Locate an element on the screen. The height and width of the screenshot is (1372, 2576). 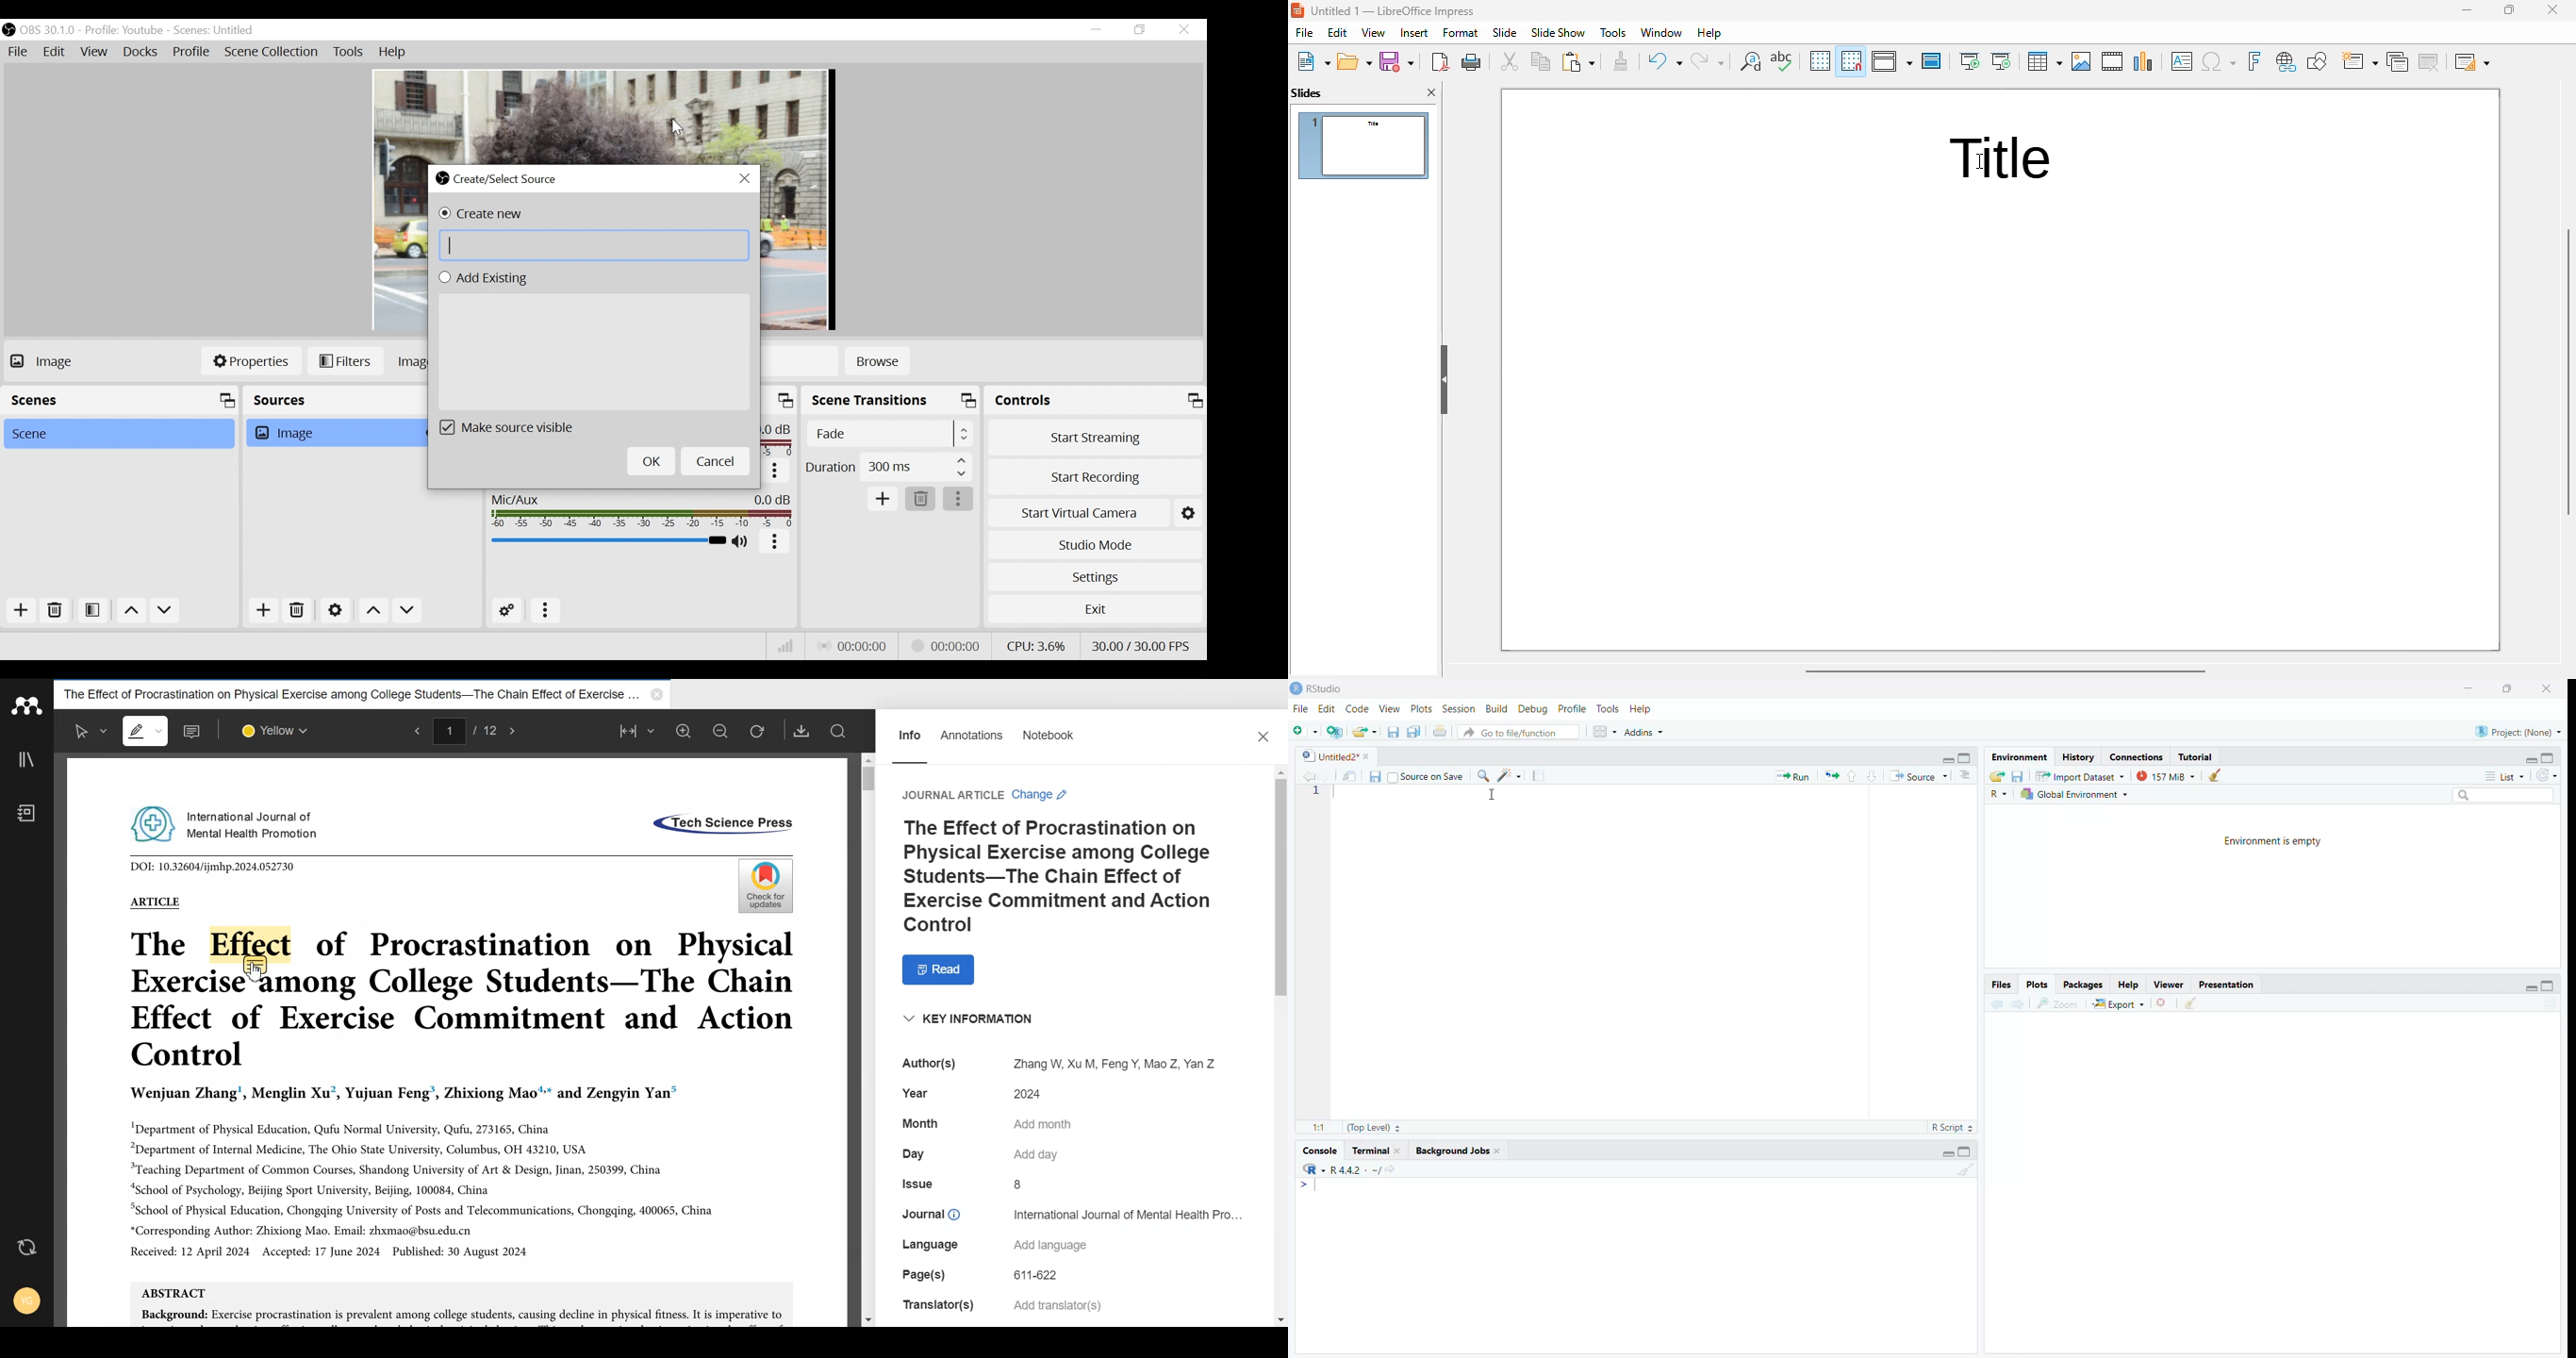
help is located at coordinates (1710, 33).